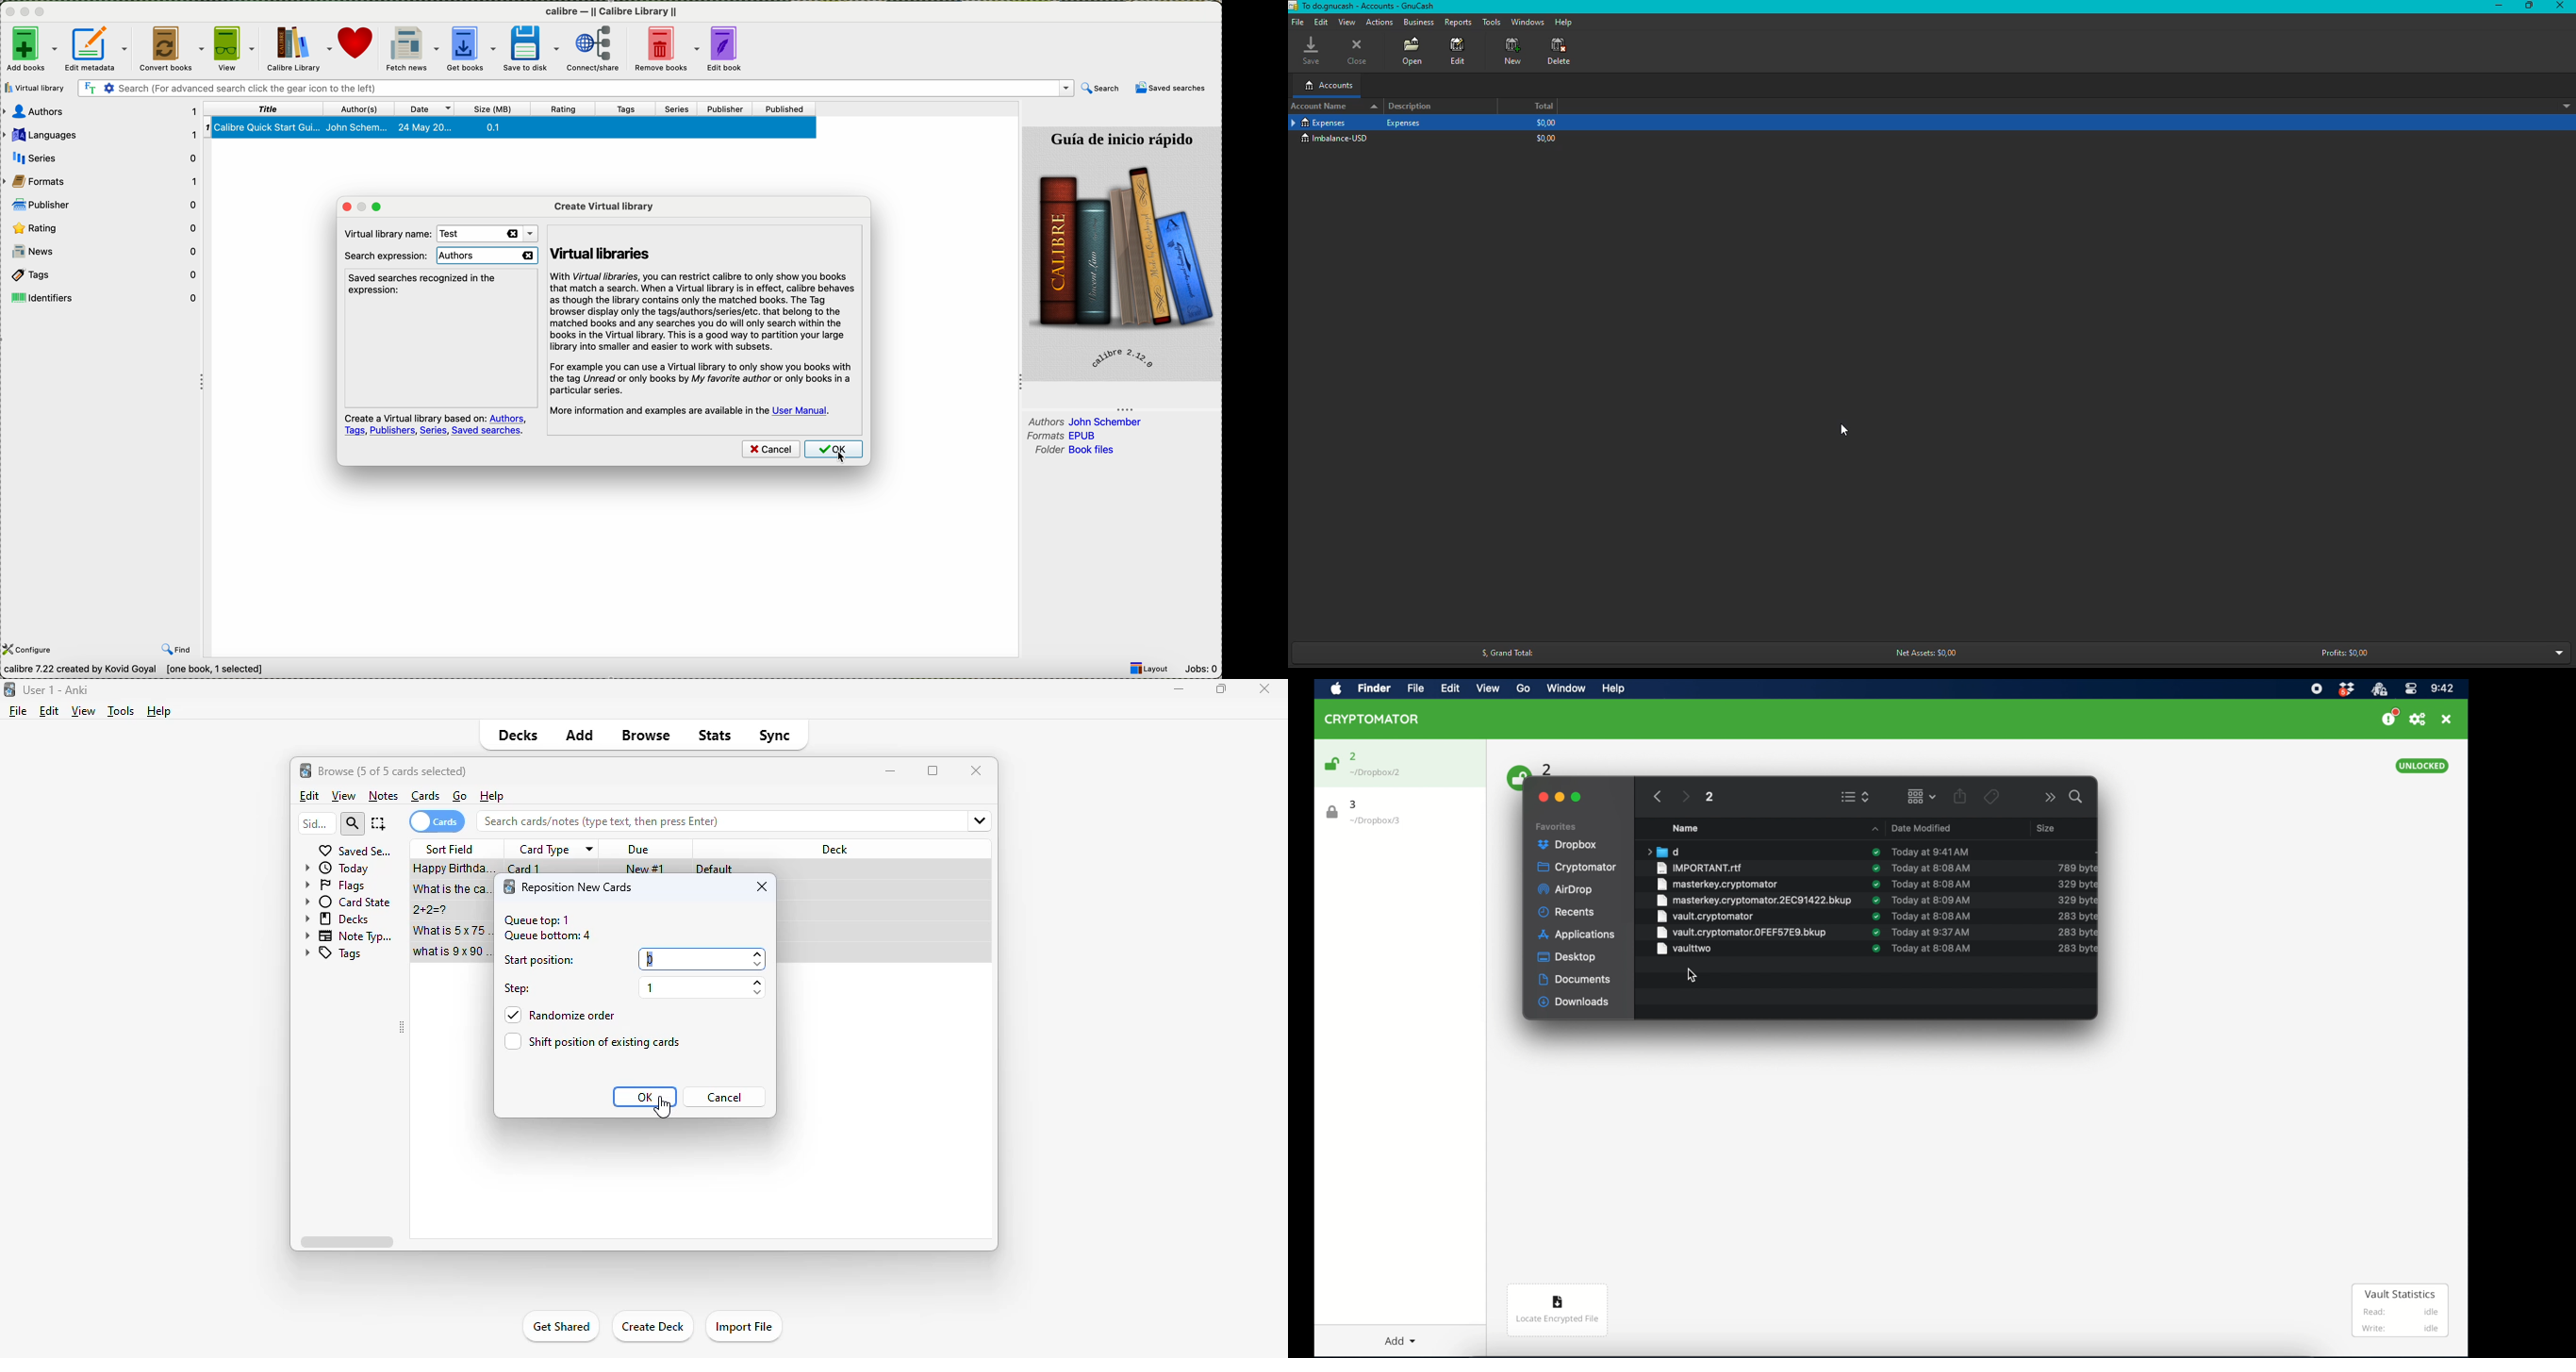 Image resolution: width=2576 pixels, height=1372 pixels. What do you see at coordinates (574, 88) in the screenshot?
I see `search` at bounding box center [574, 88].